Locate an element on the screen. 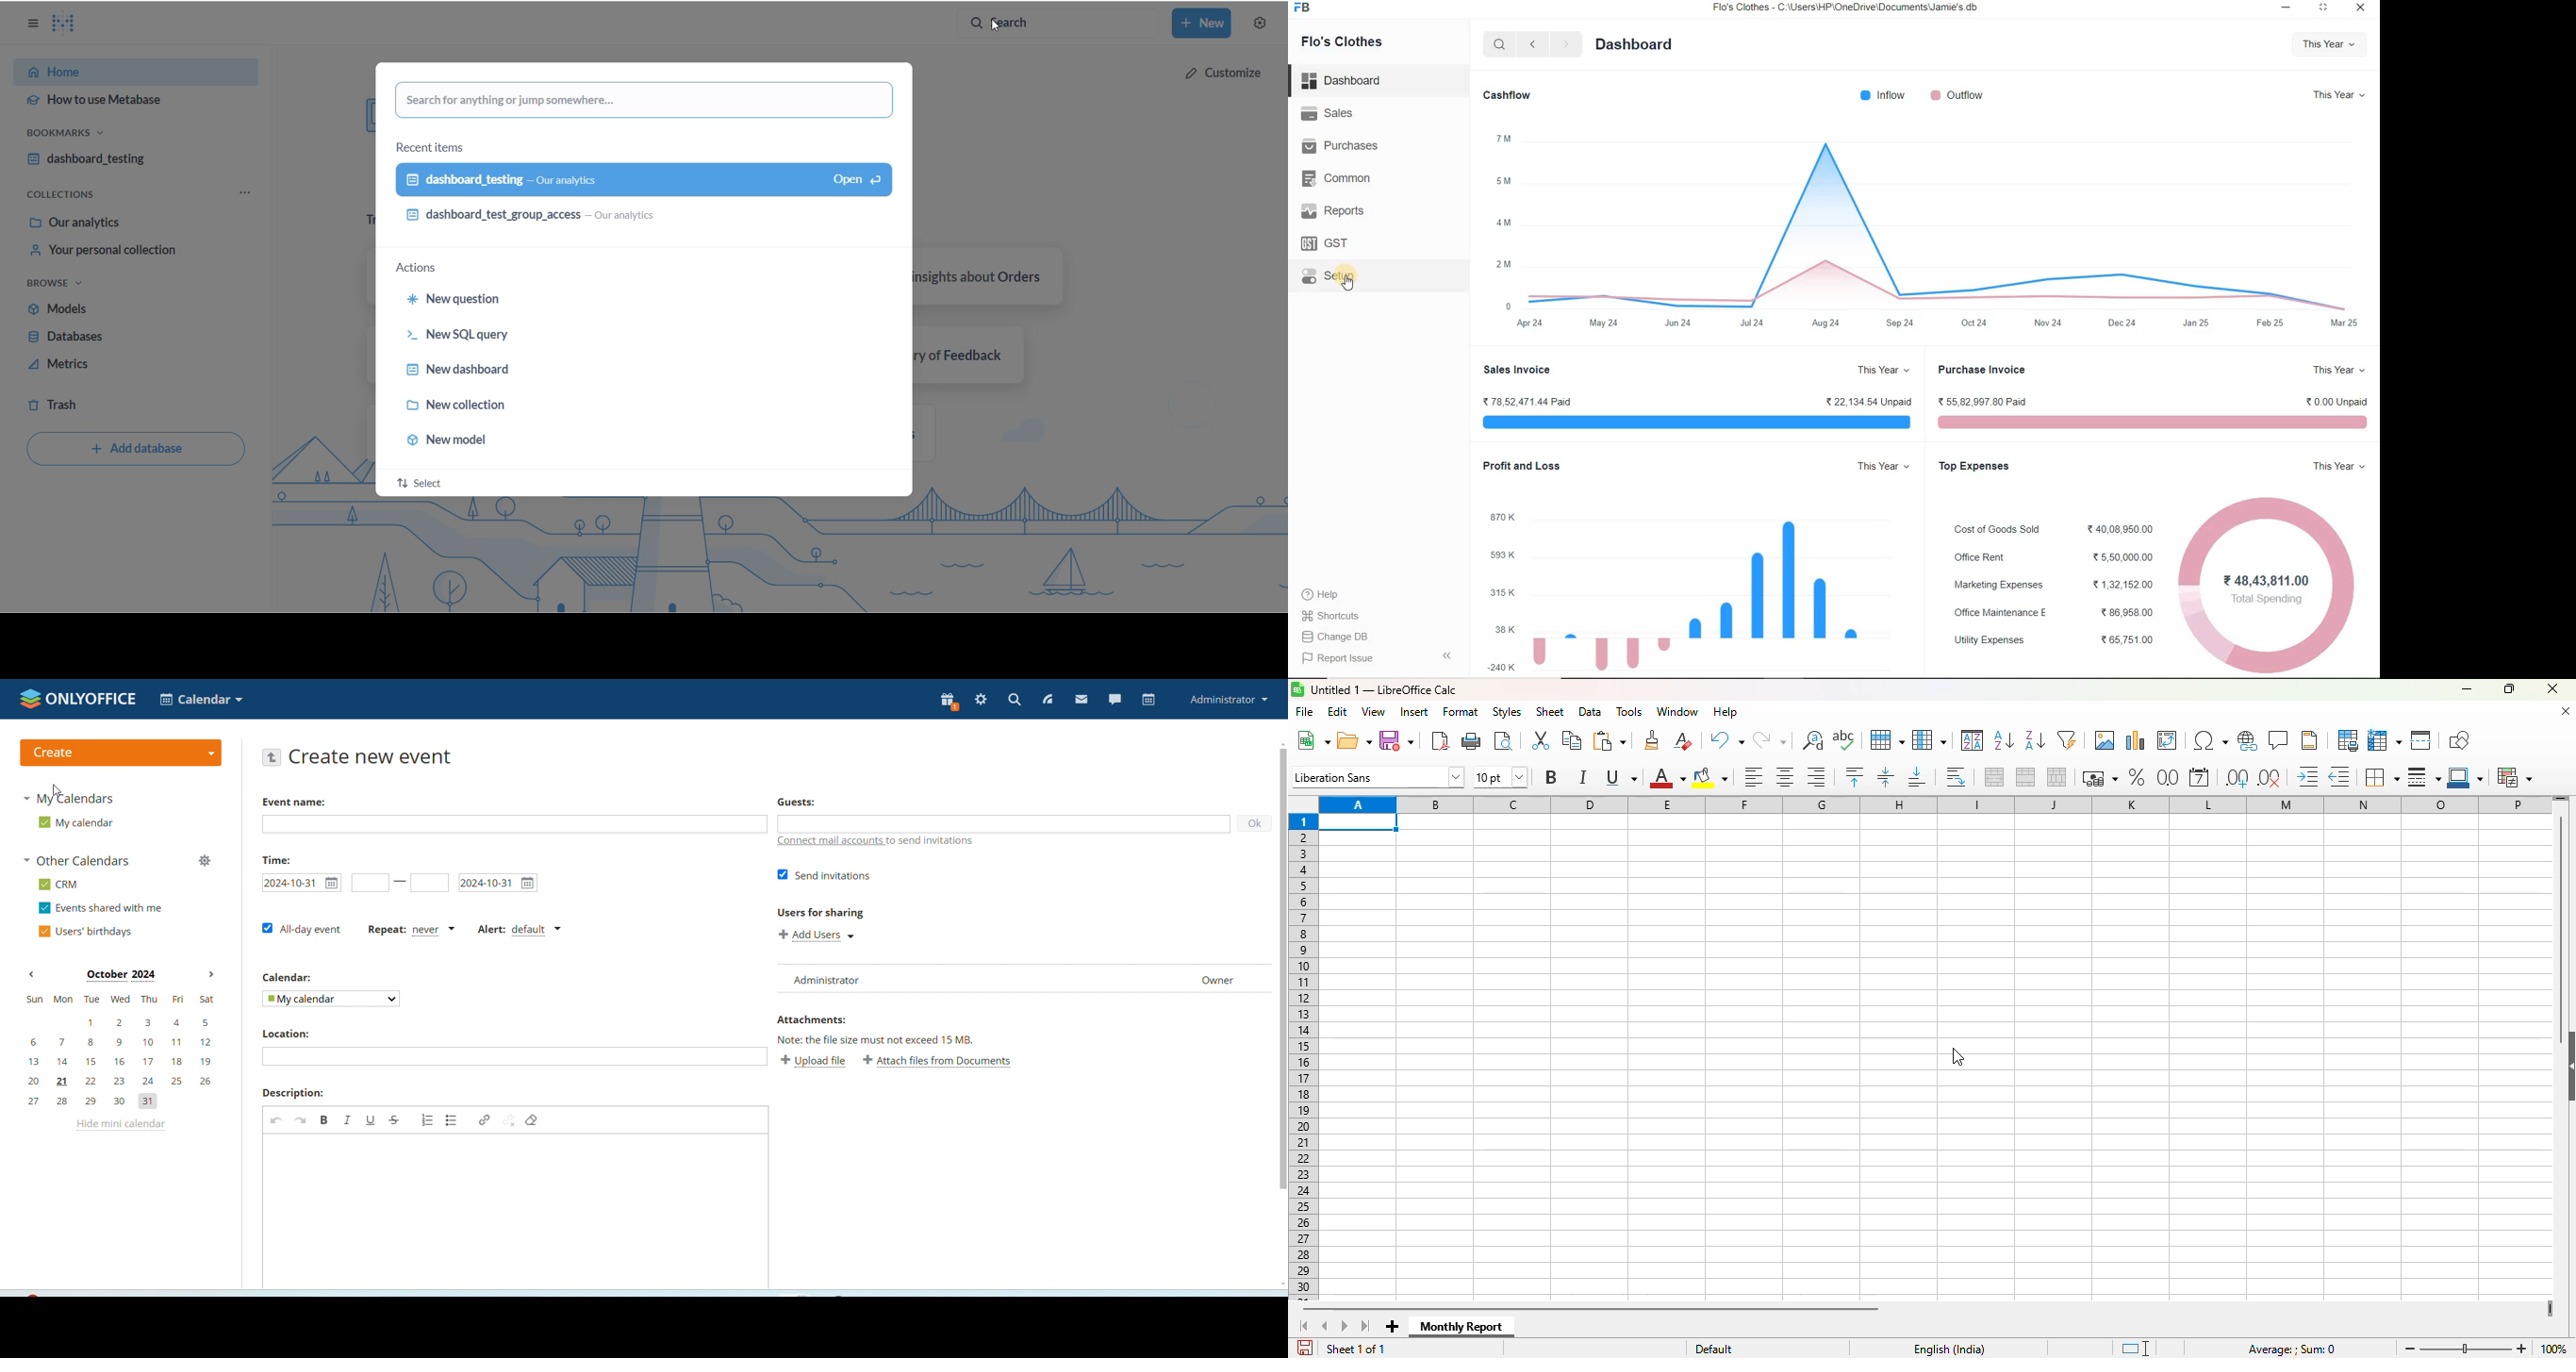  This Year  is located at coordinates (2338, 95).